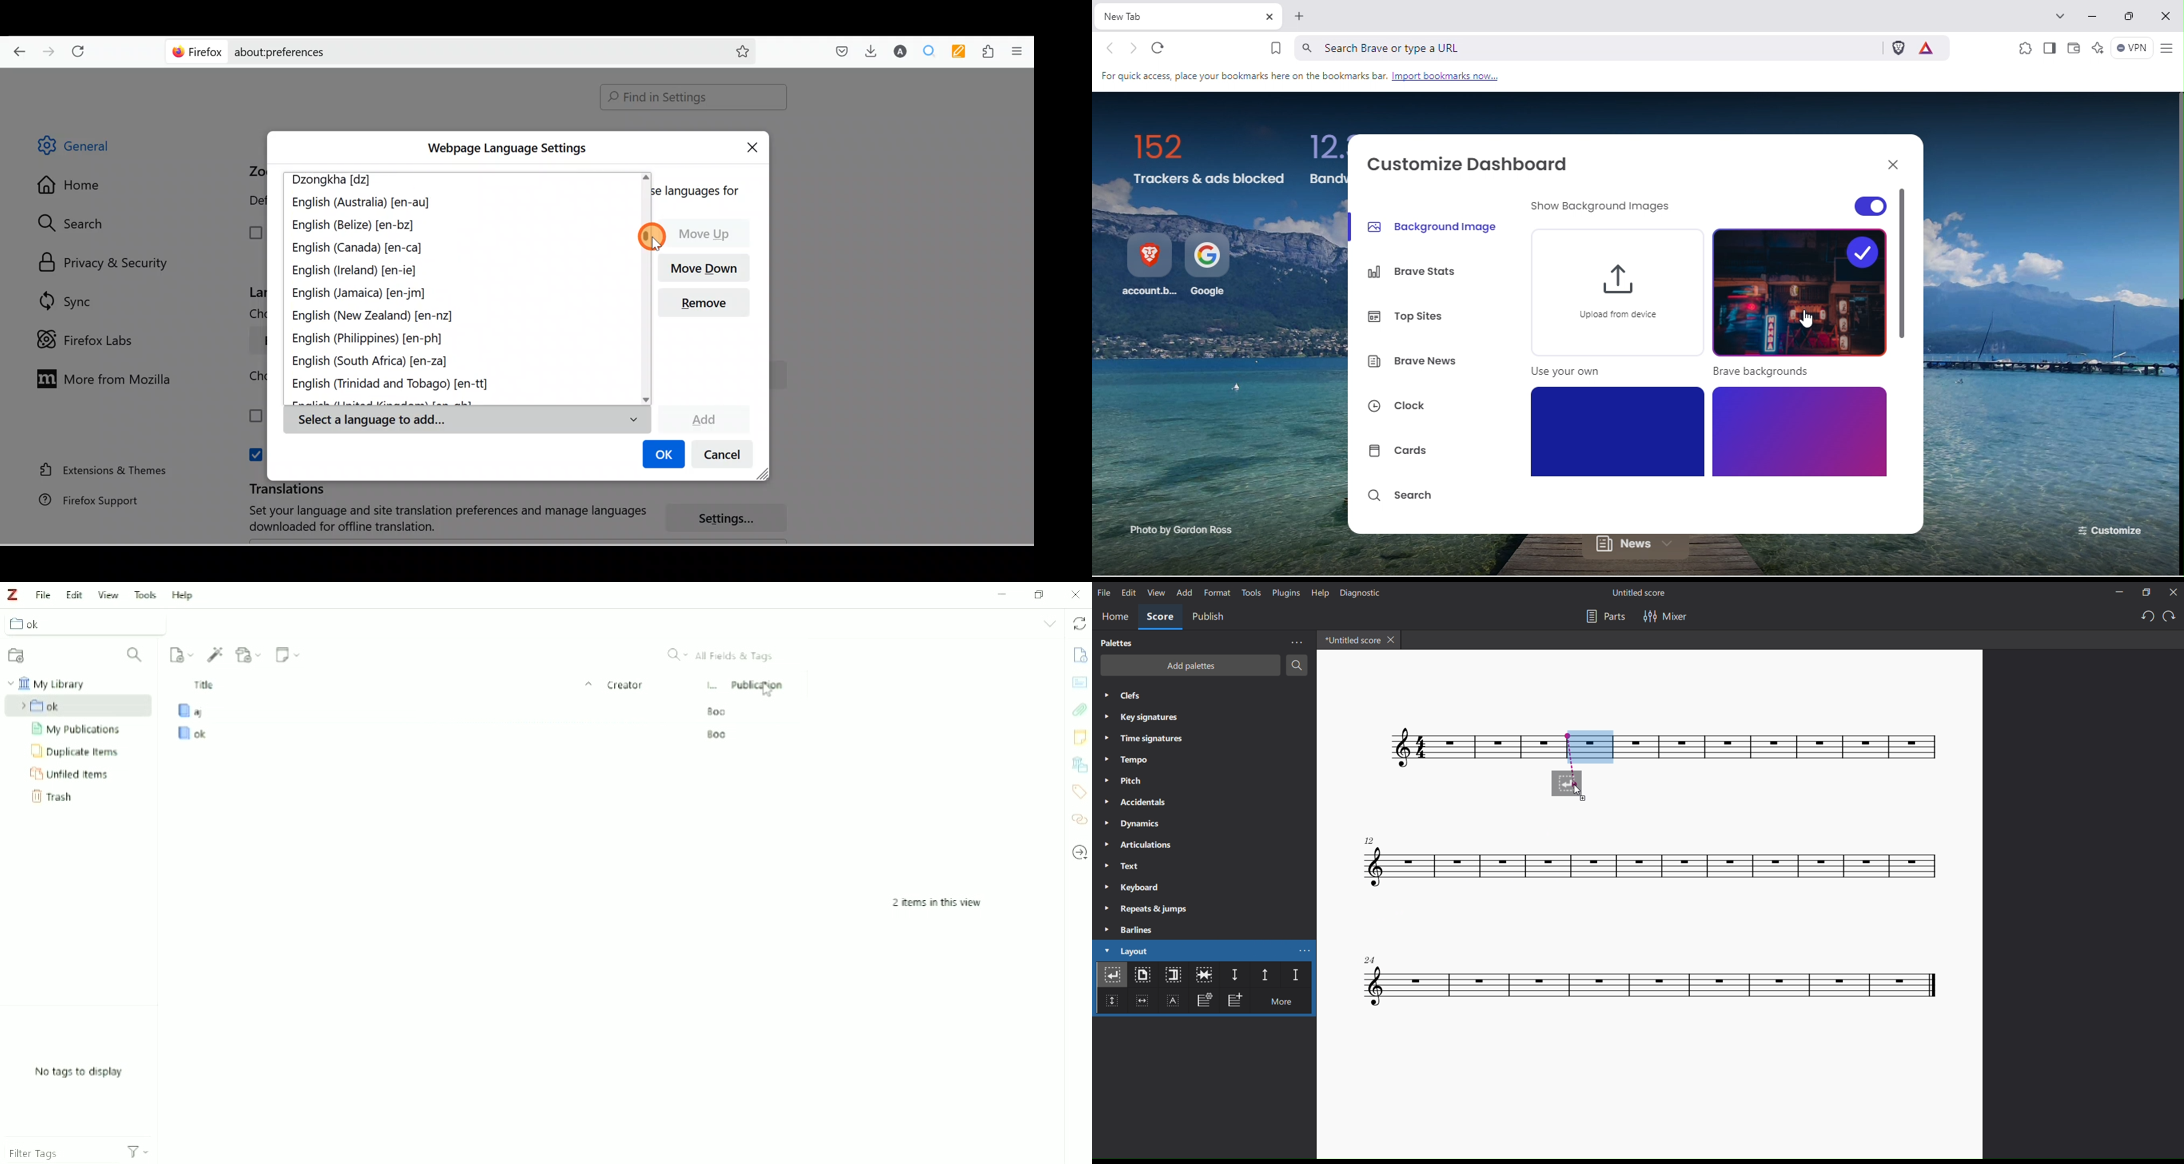 The width and height of the screenshot is (2184, 1176). I want to click on Add, so click(704, 418).